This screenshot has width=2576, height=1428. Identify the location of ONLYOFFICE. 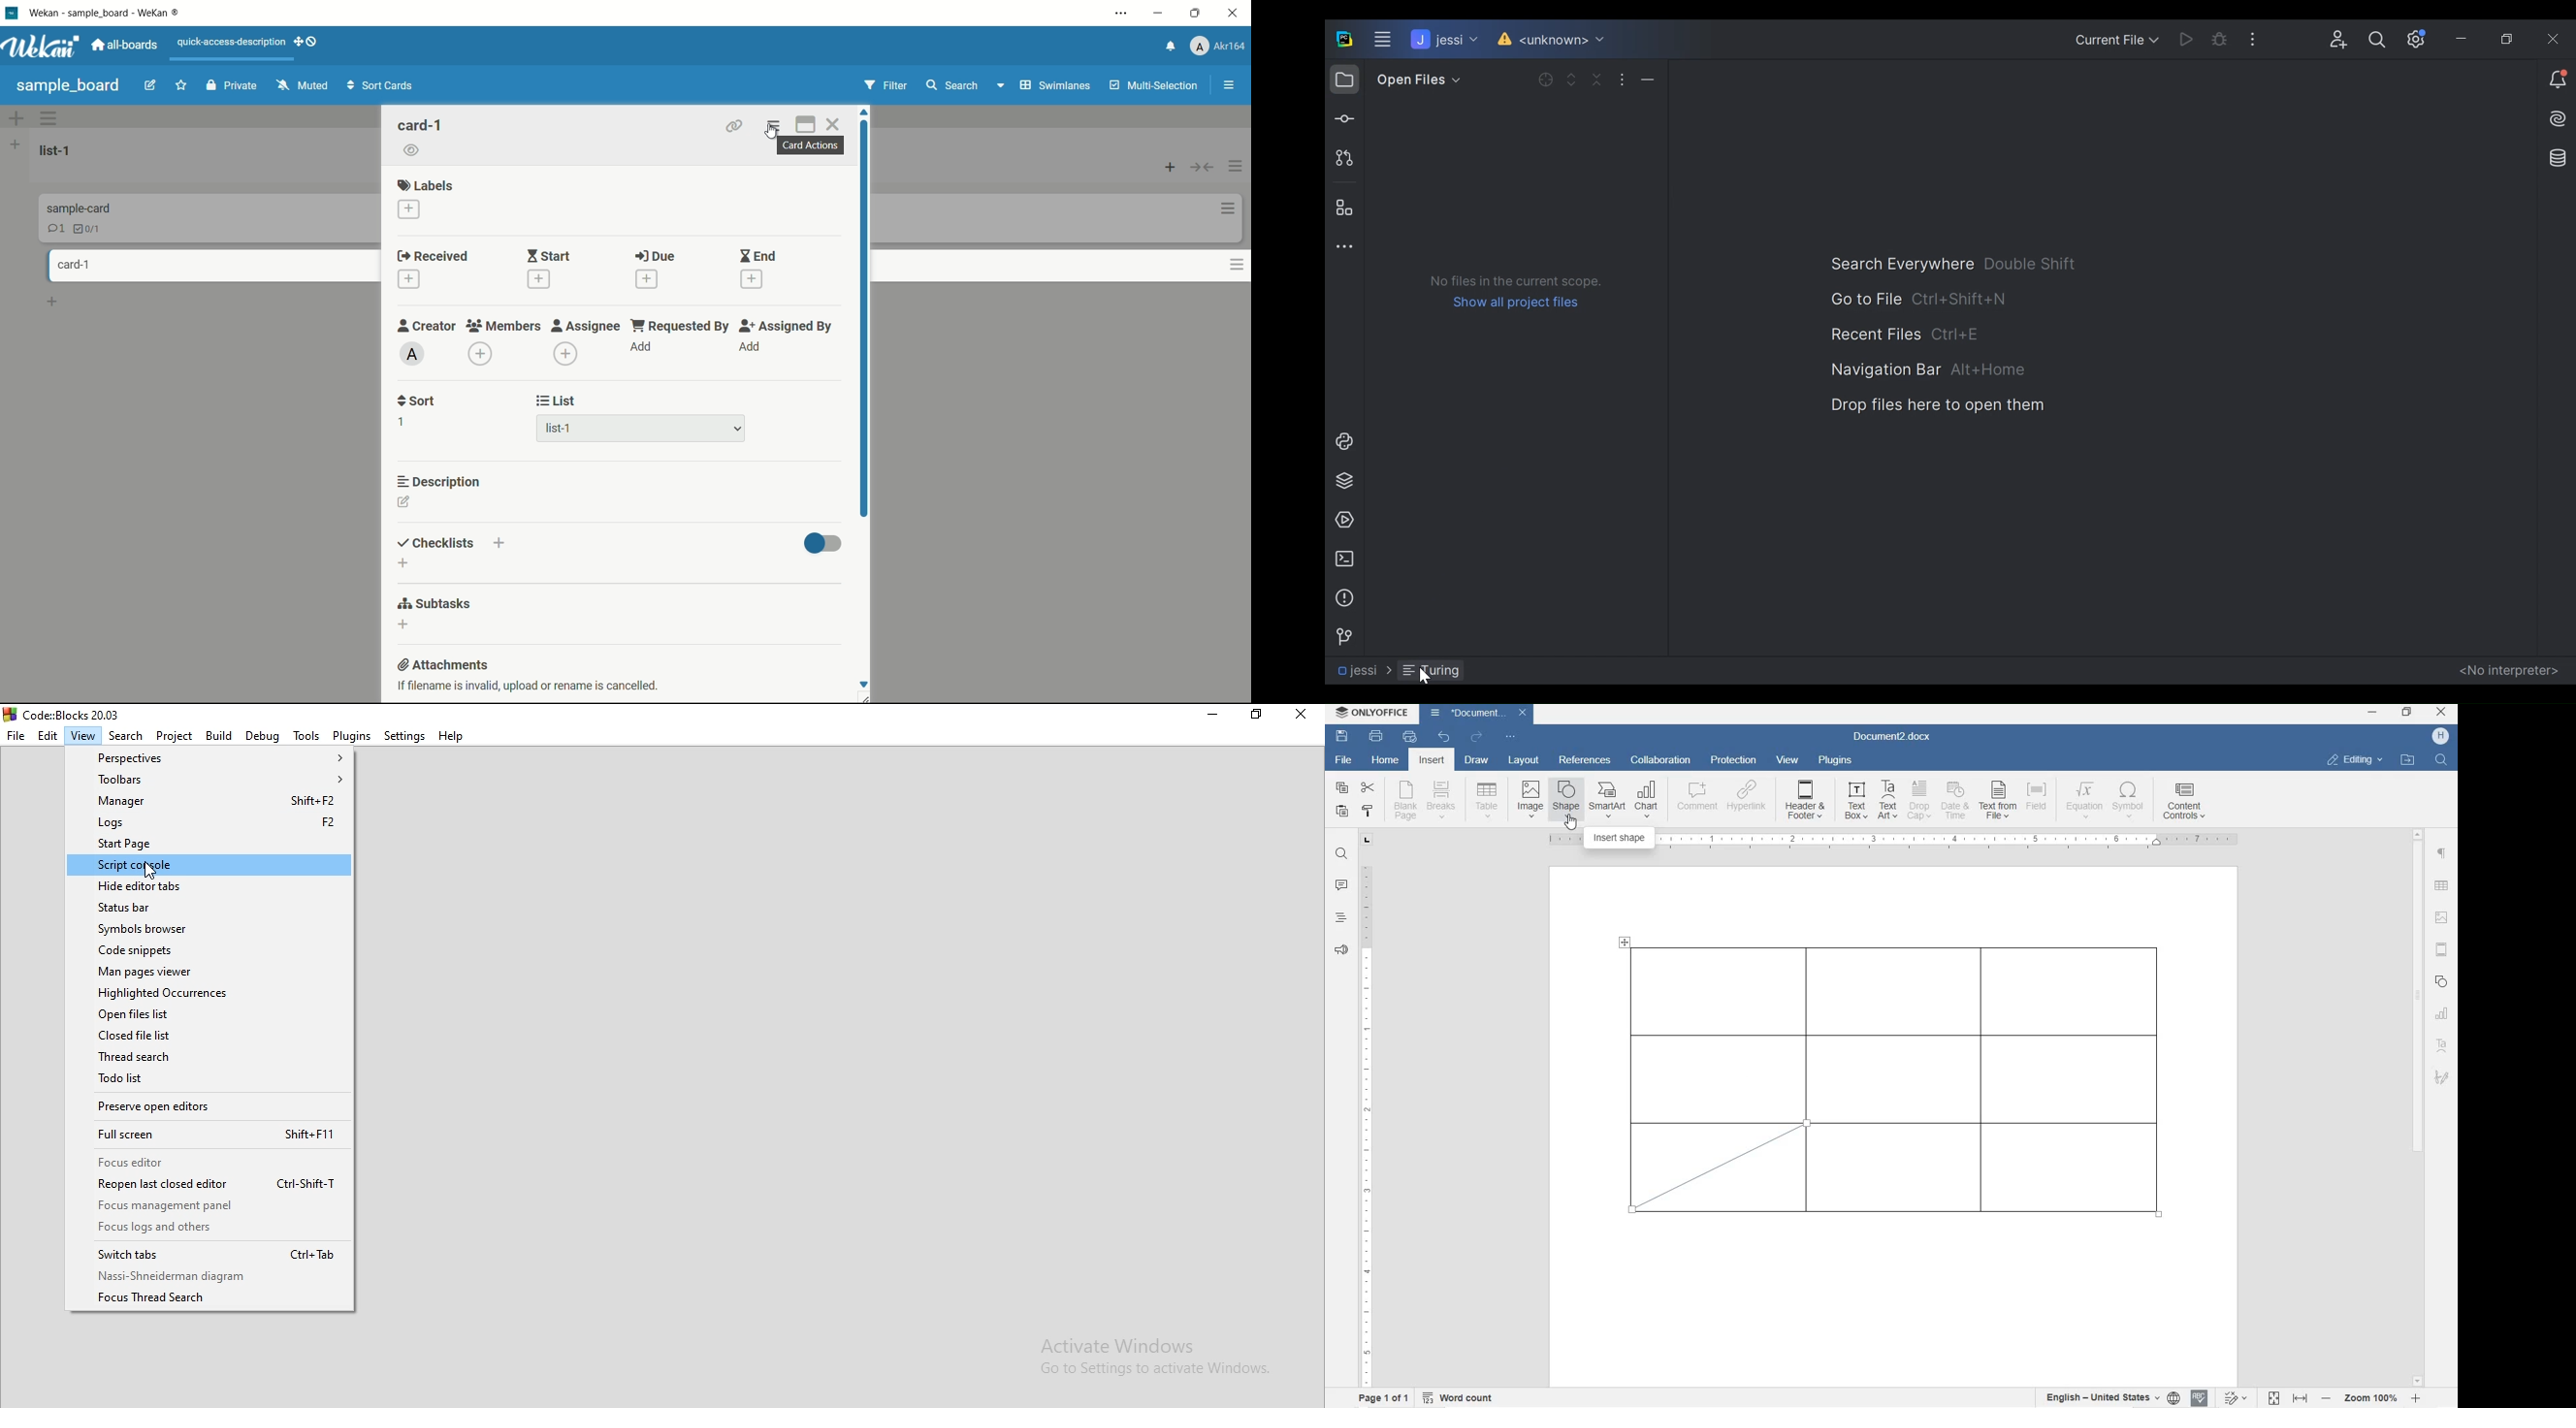
(1374, 713).